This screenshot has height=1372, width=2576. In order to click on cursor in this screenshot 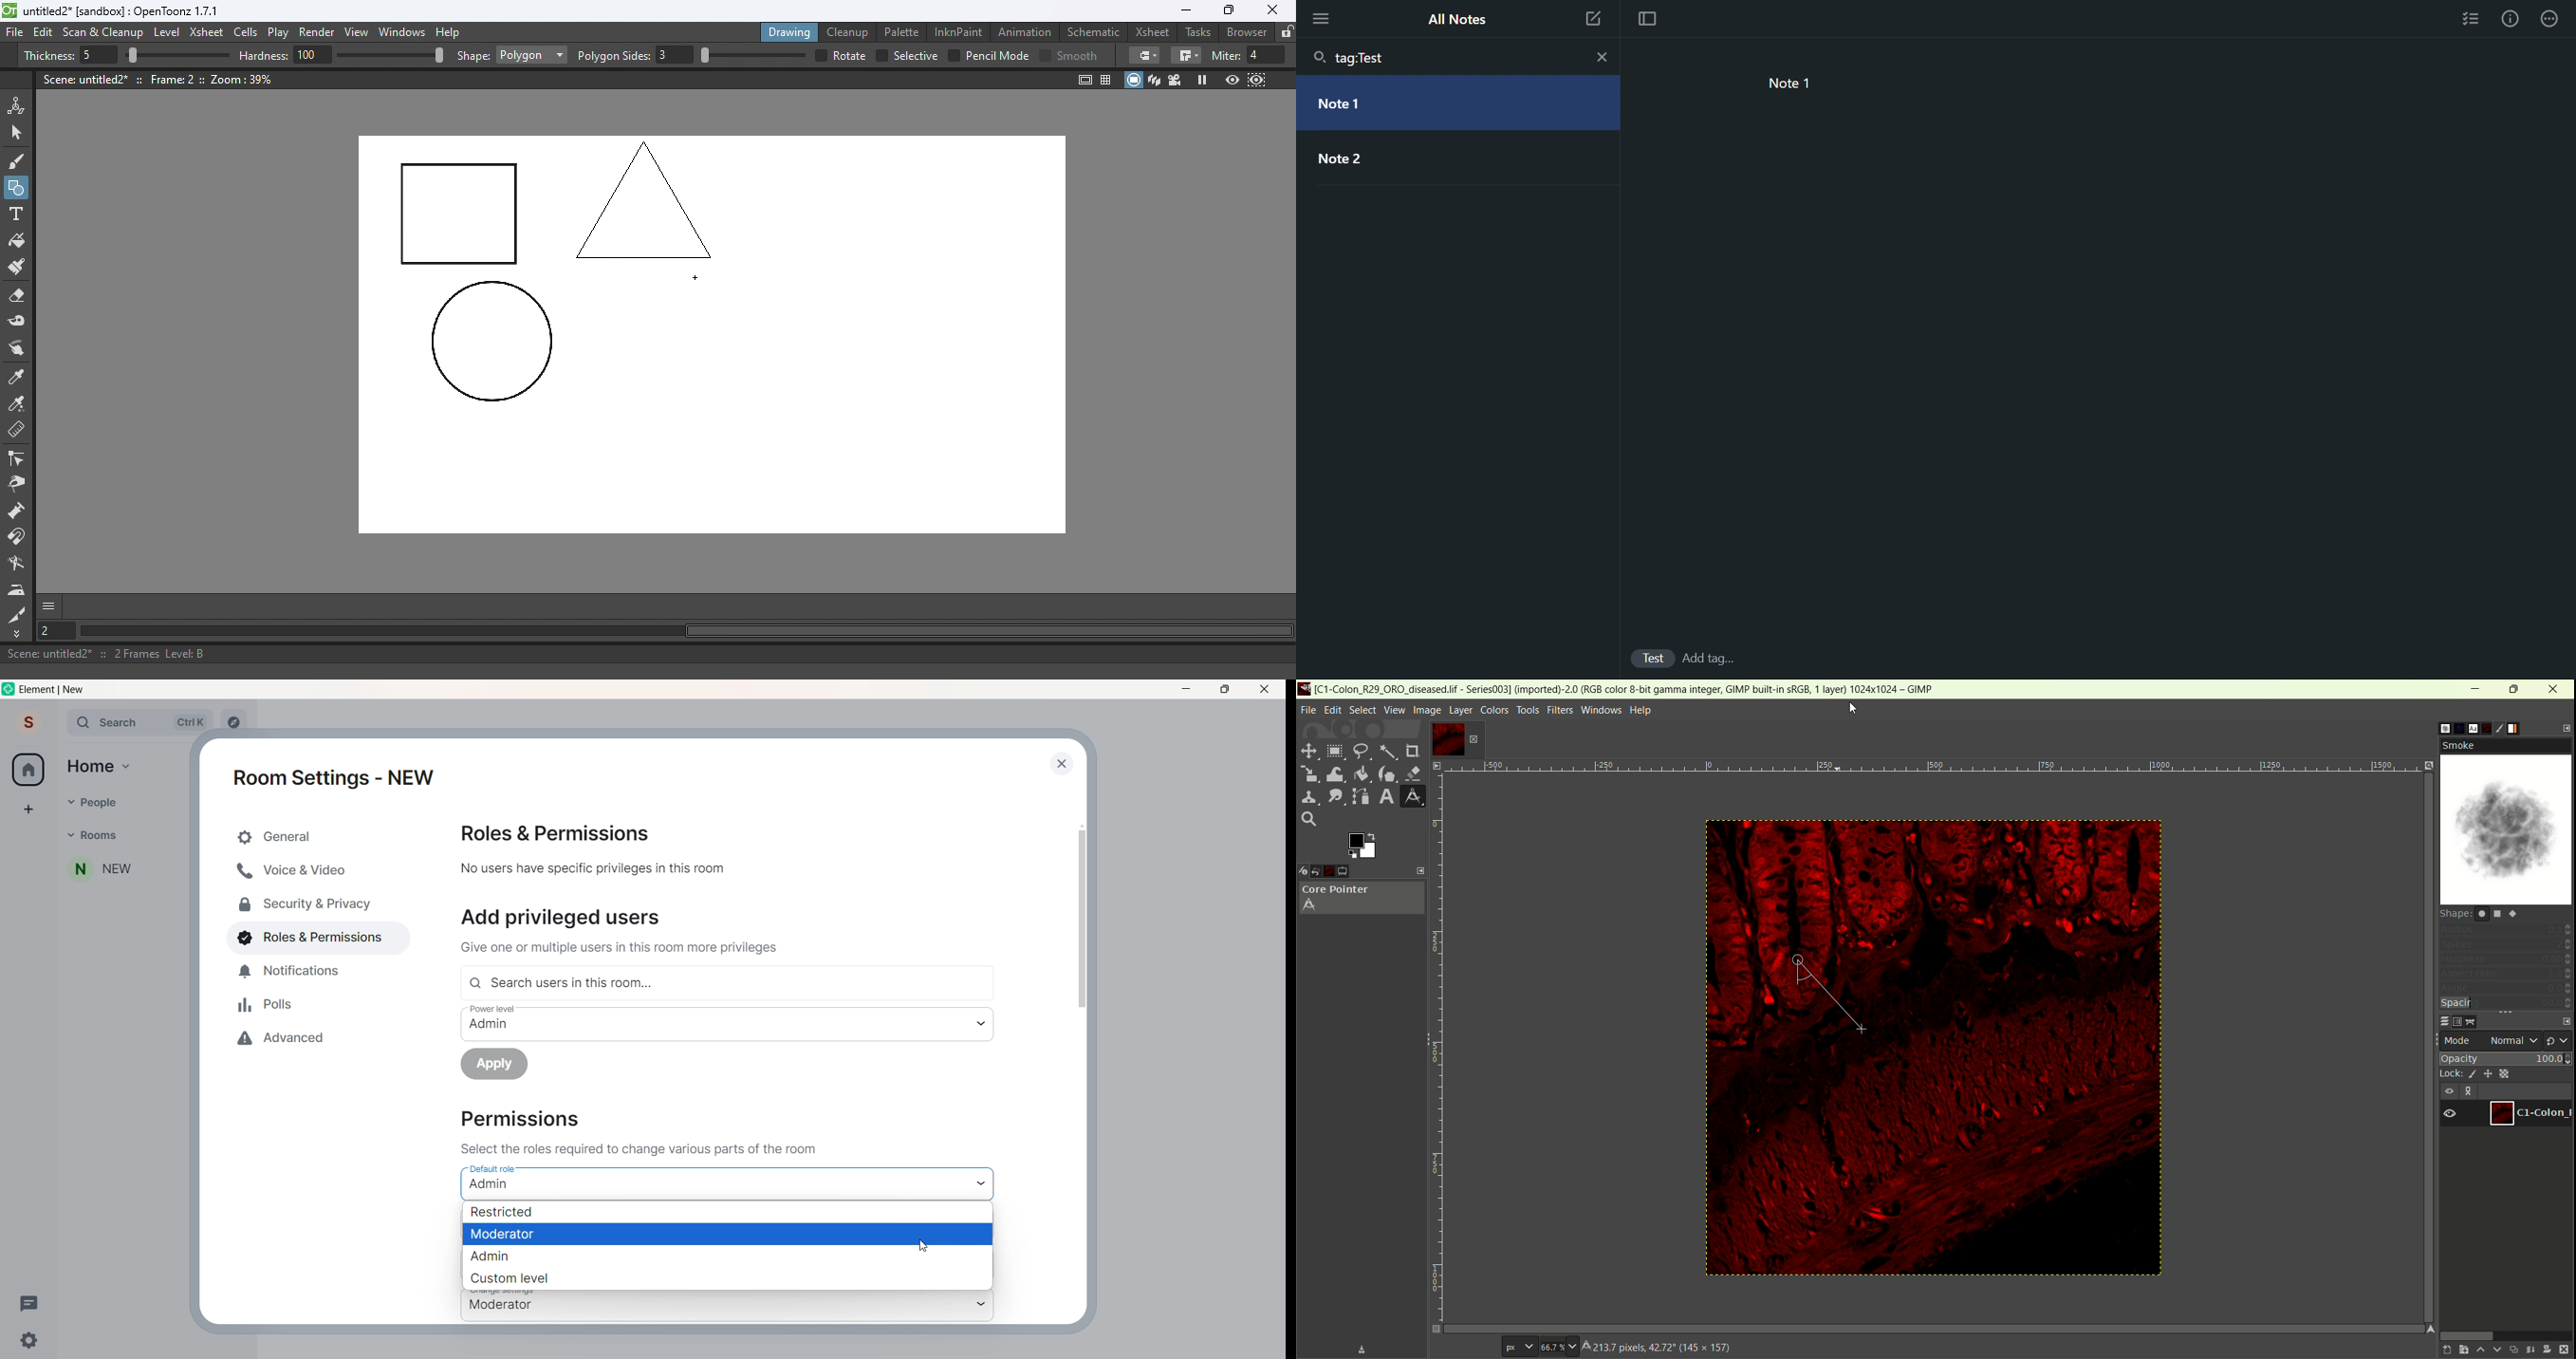, I will do `click(1852, 707)`.